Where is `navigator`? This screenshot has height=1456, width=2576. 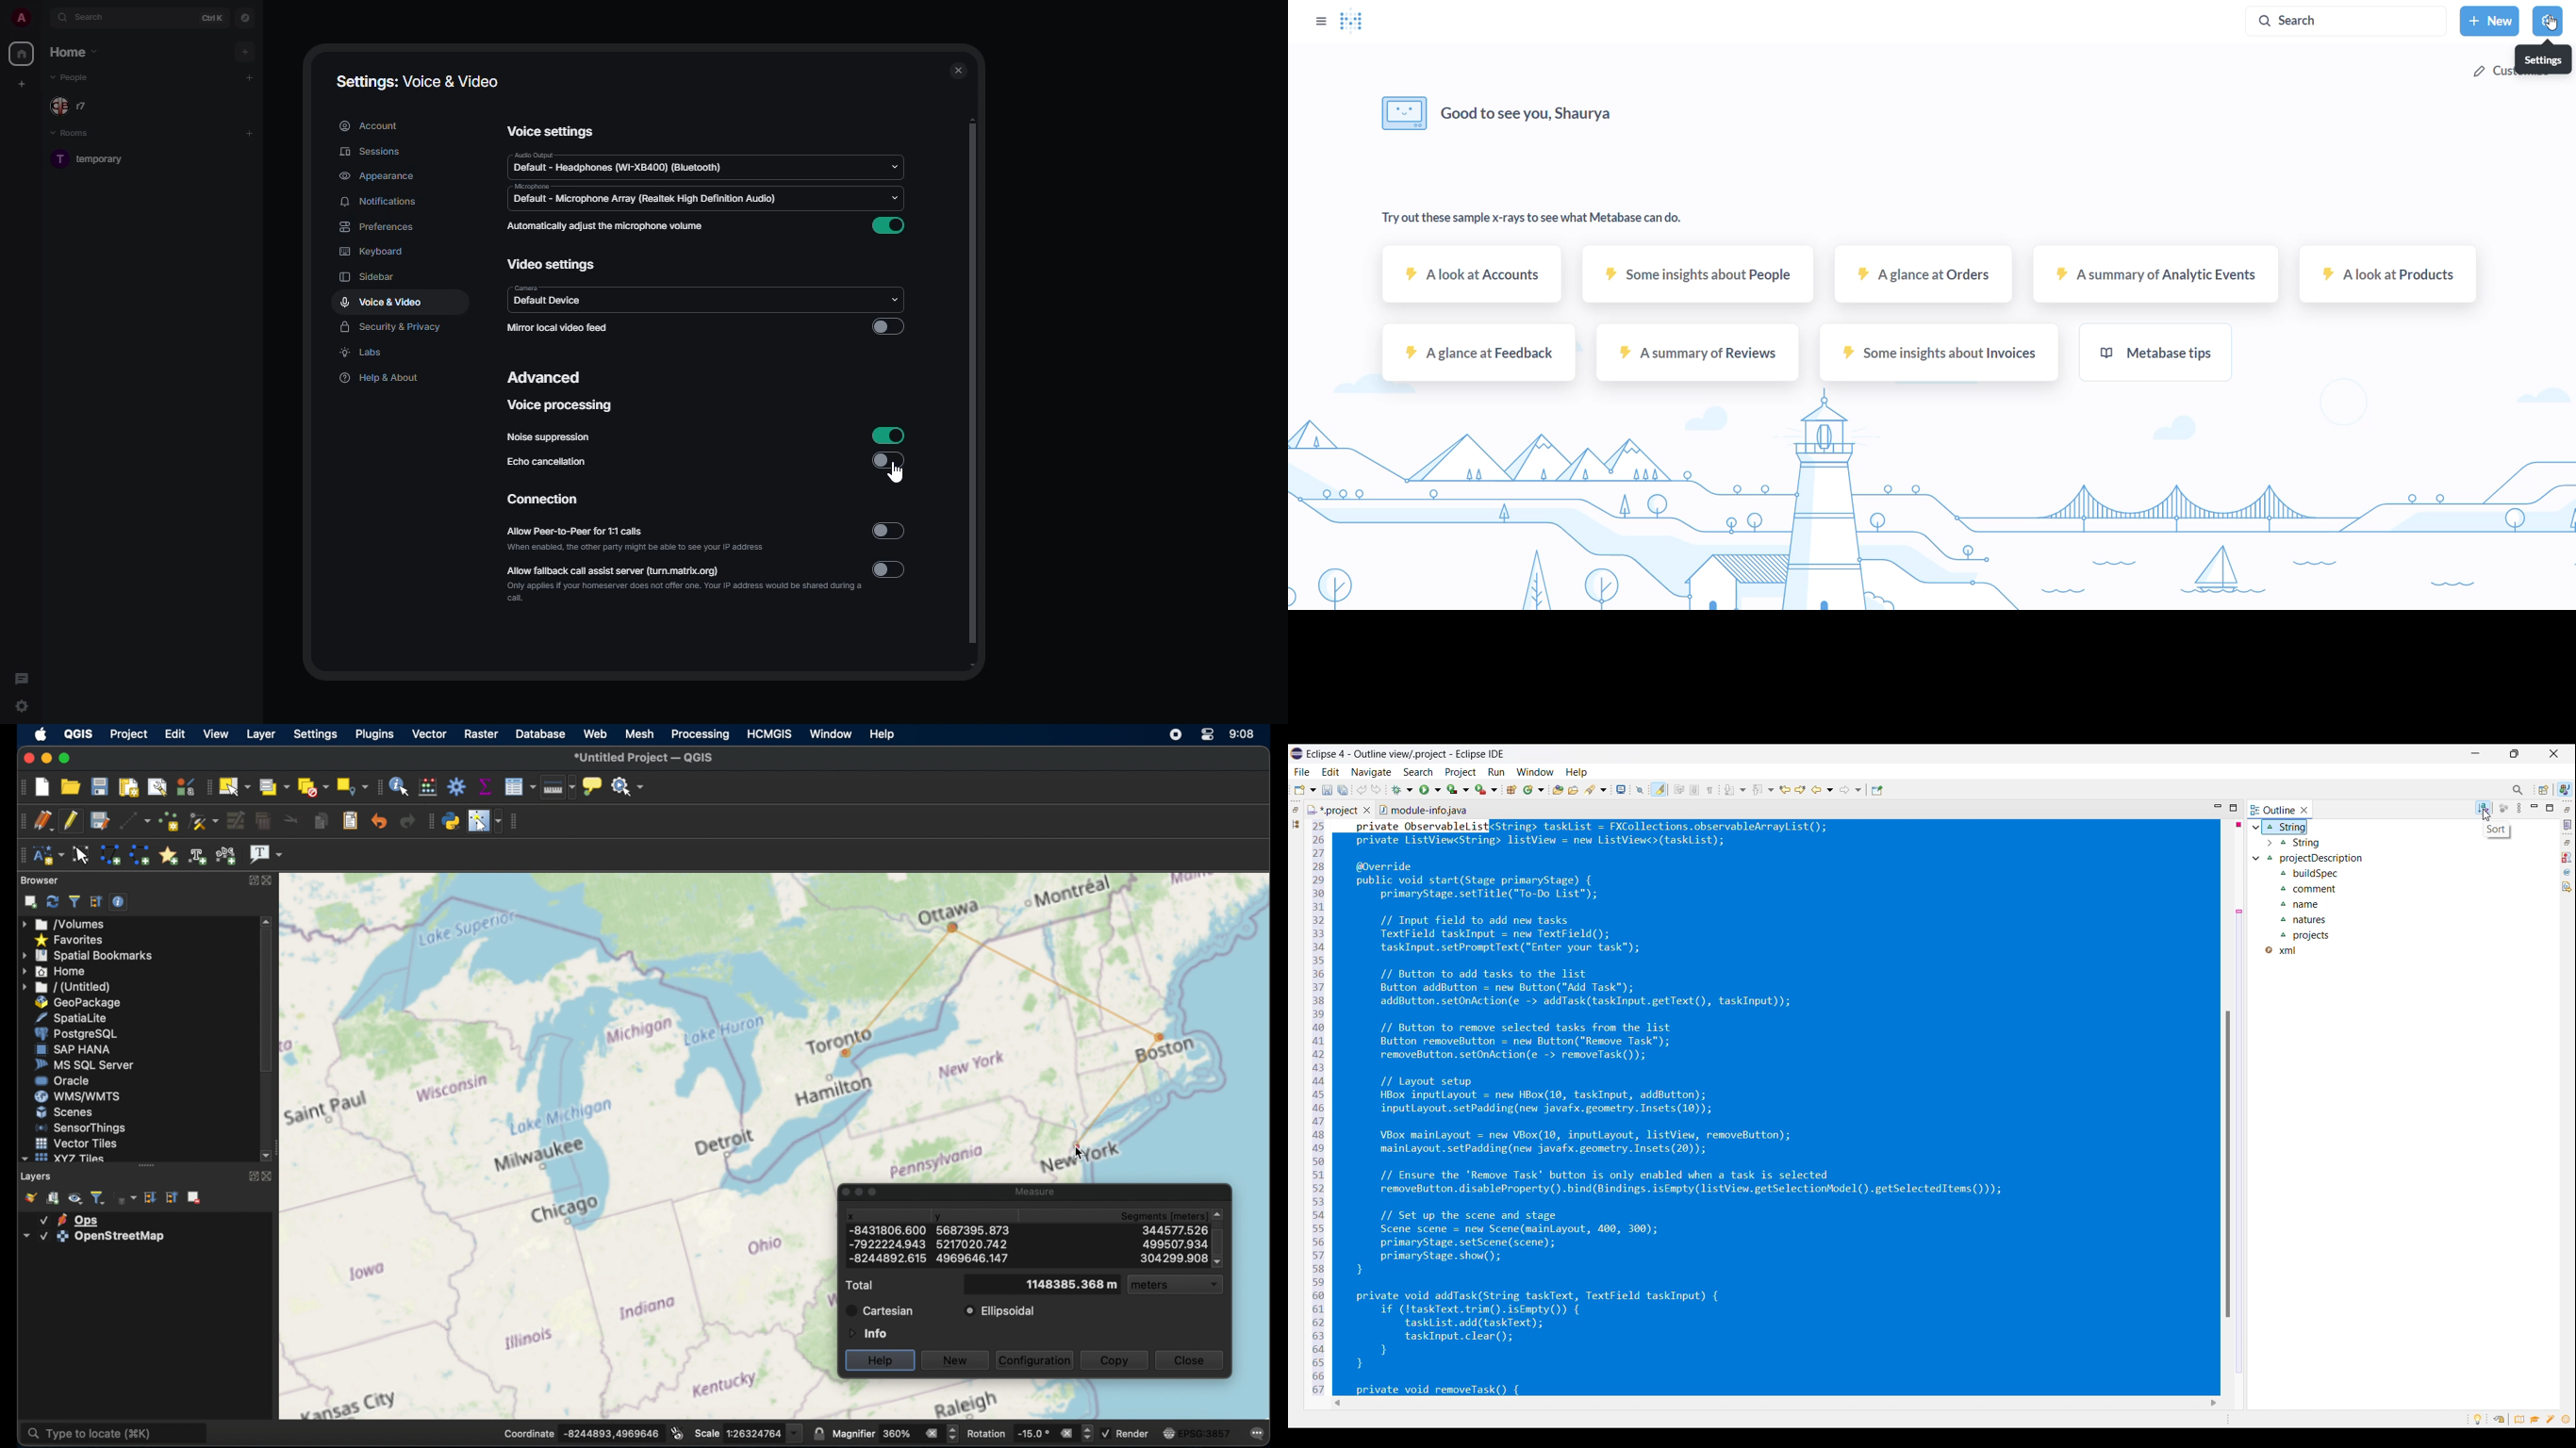 navigator is located at coordinates (247, 17).